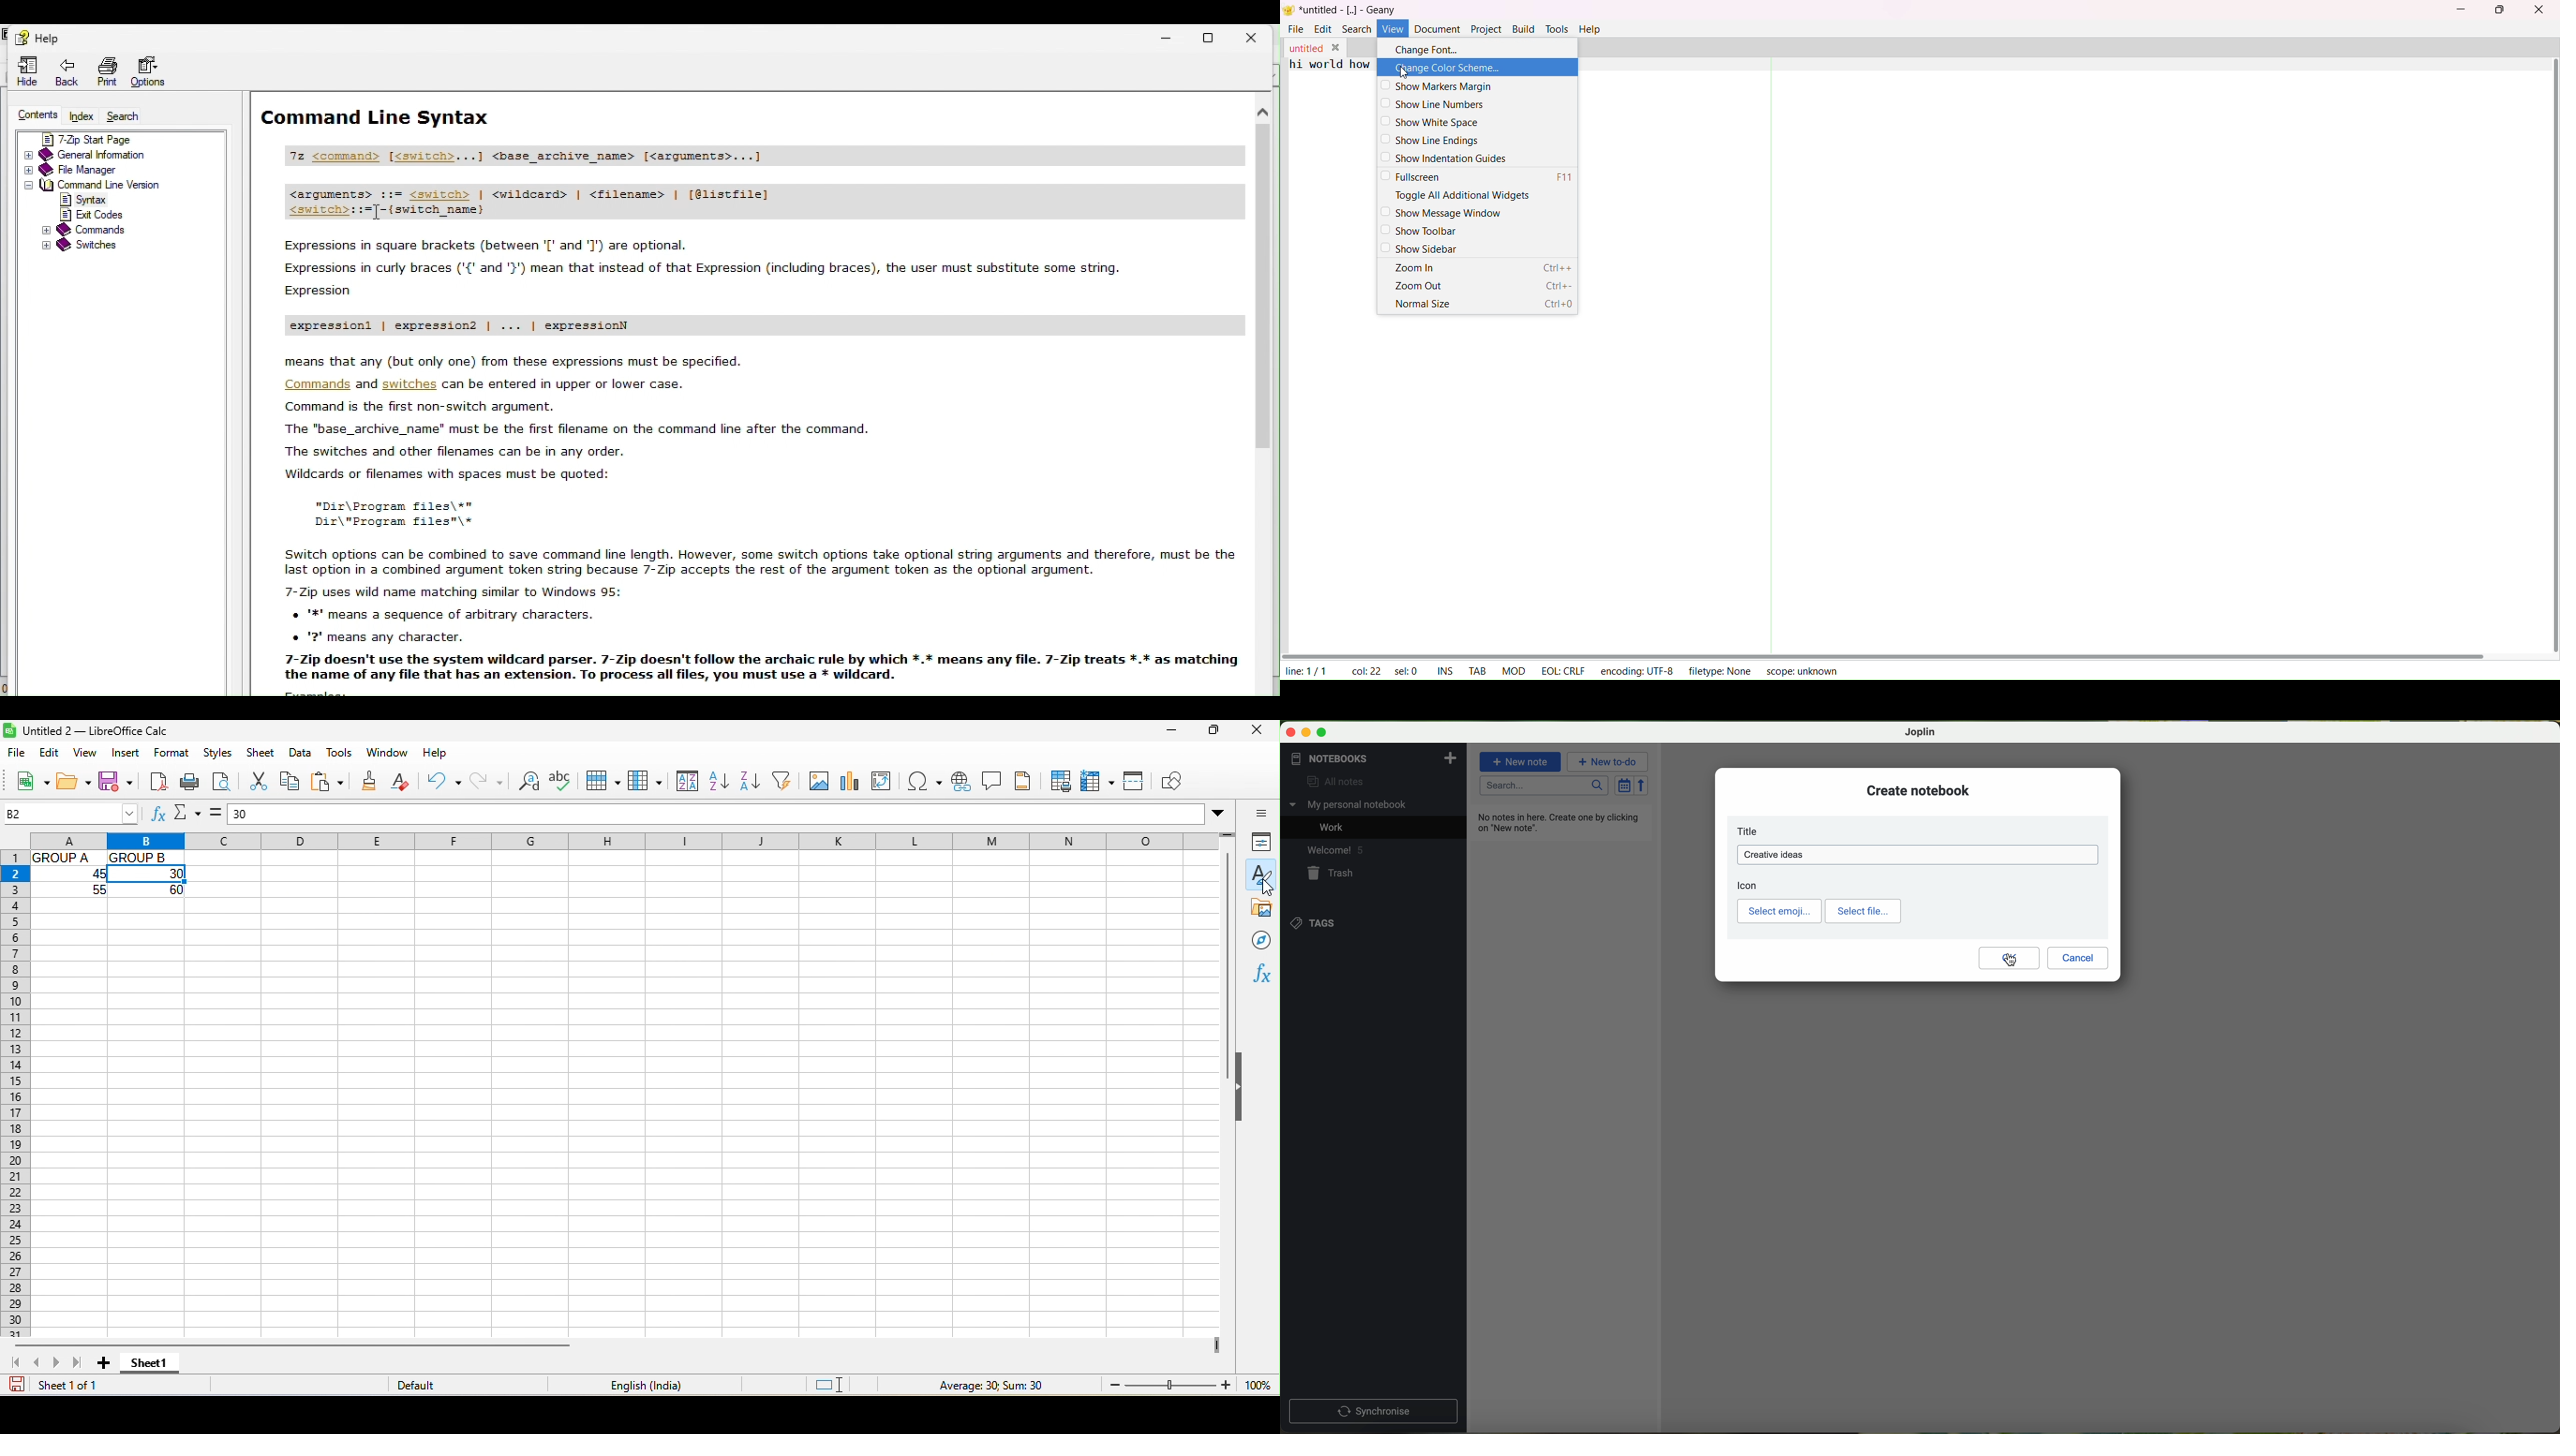 This screenshot has width=2576, height=1456. What do you see at coordinates (766, 548) in the screenshot?
I see `` at bounding box center [766, 548].